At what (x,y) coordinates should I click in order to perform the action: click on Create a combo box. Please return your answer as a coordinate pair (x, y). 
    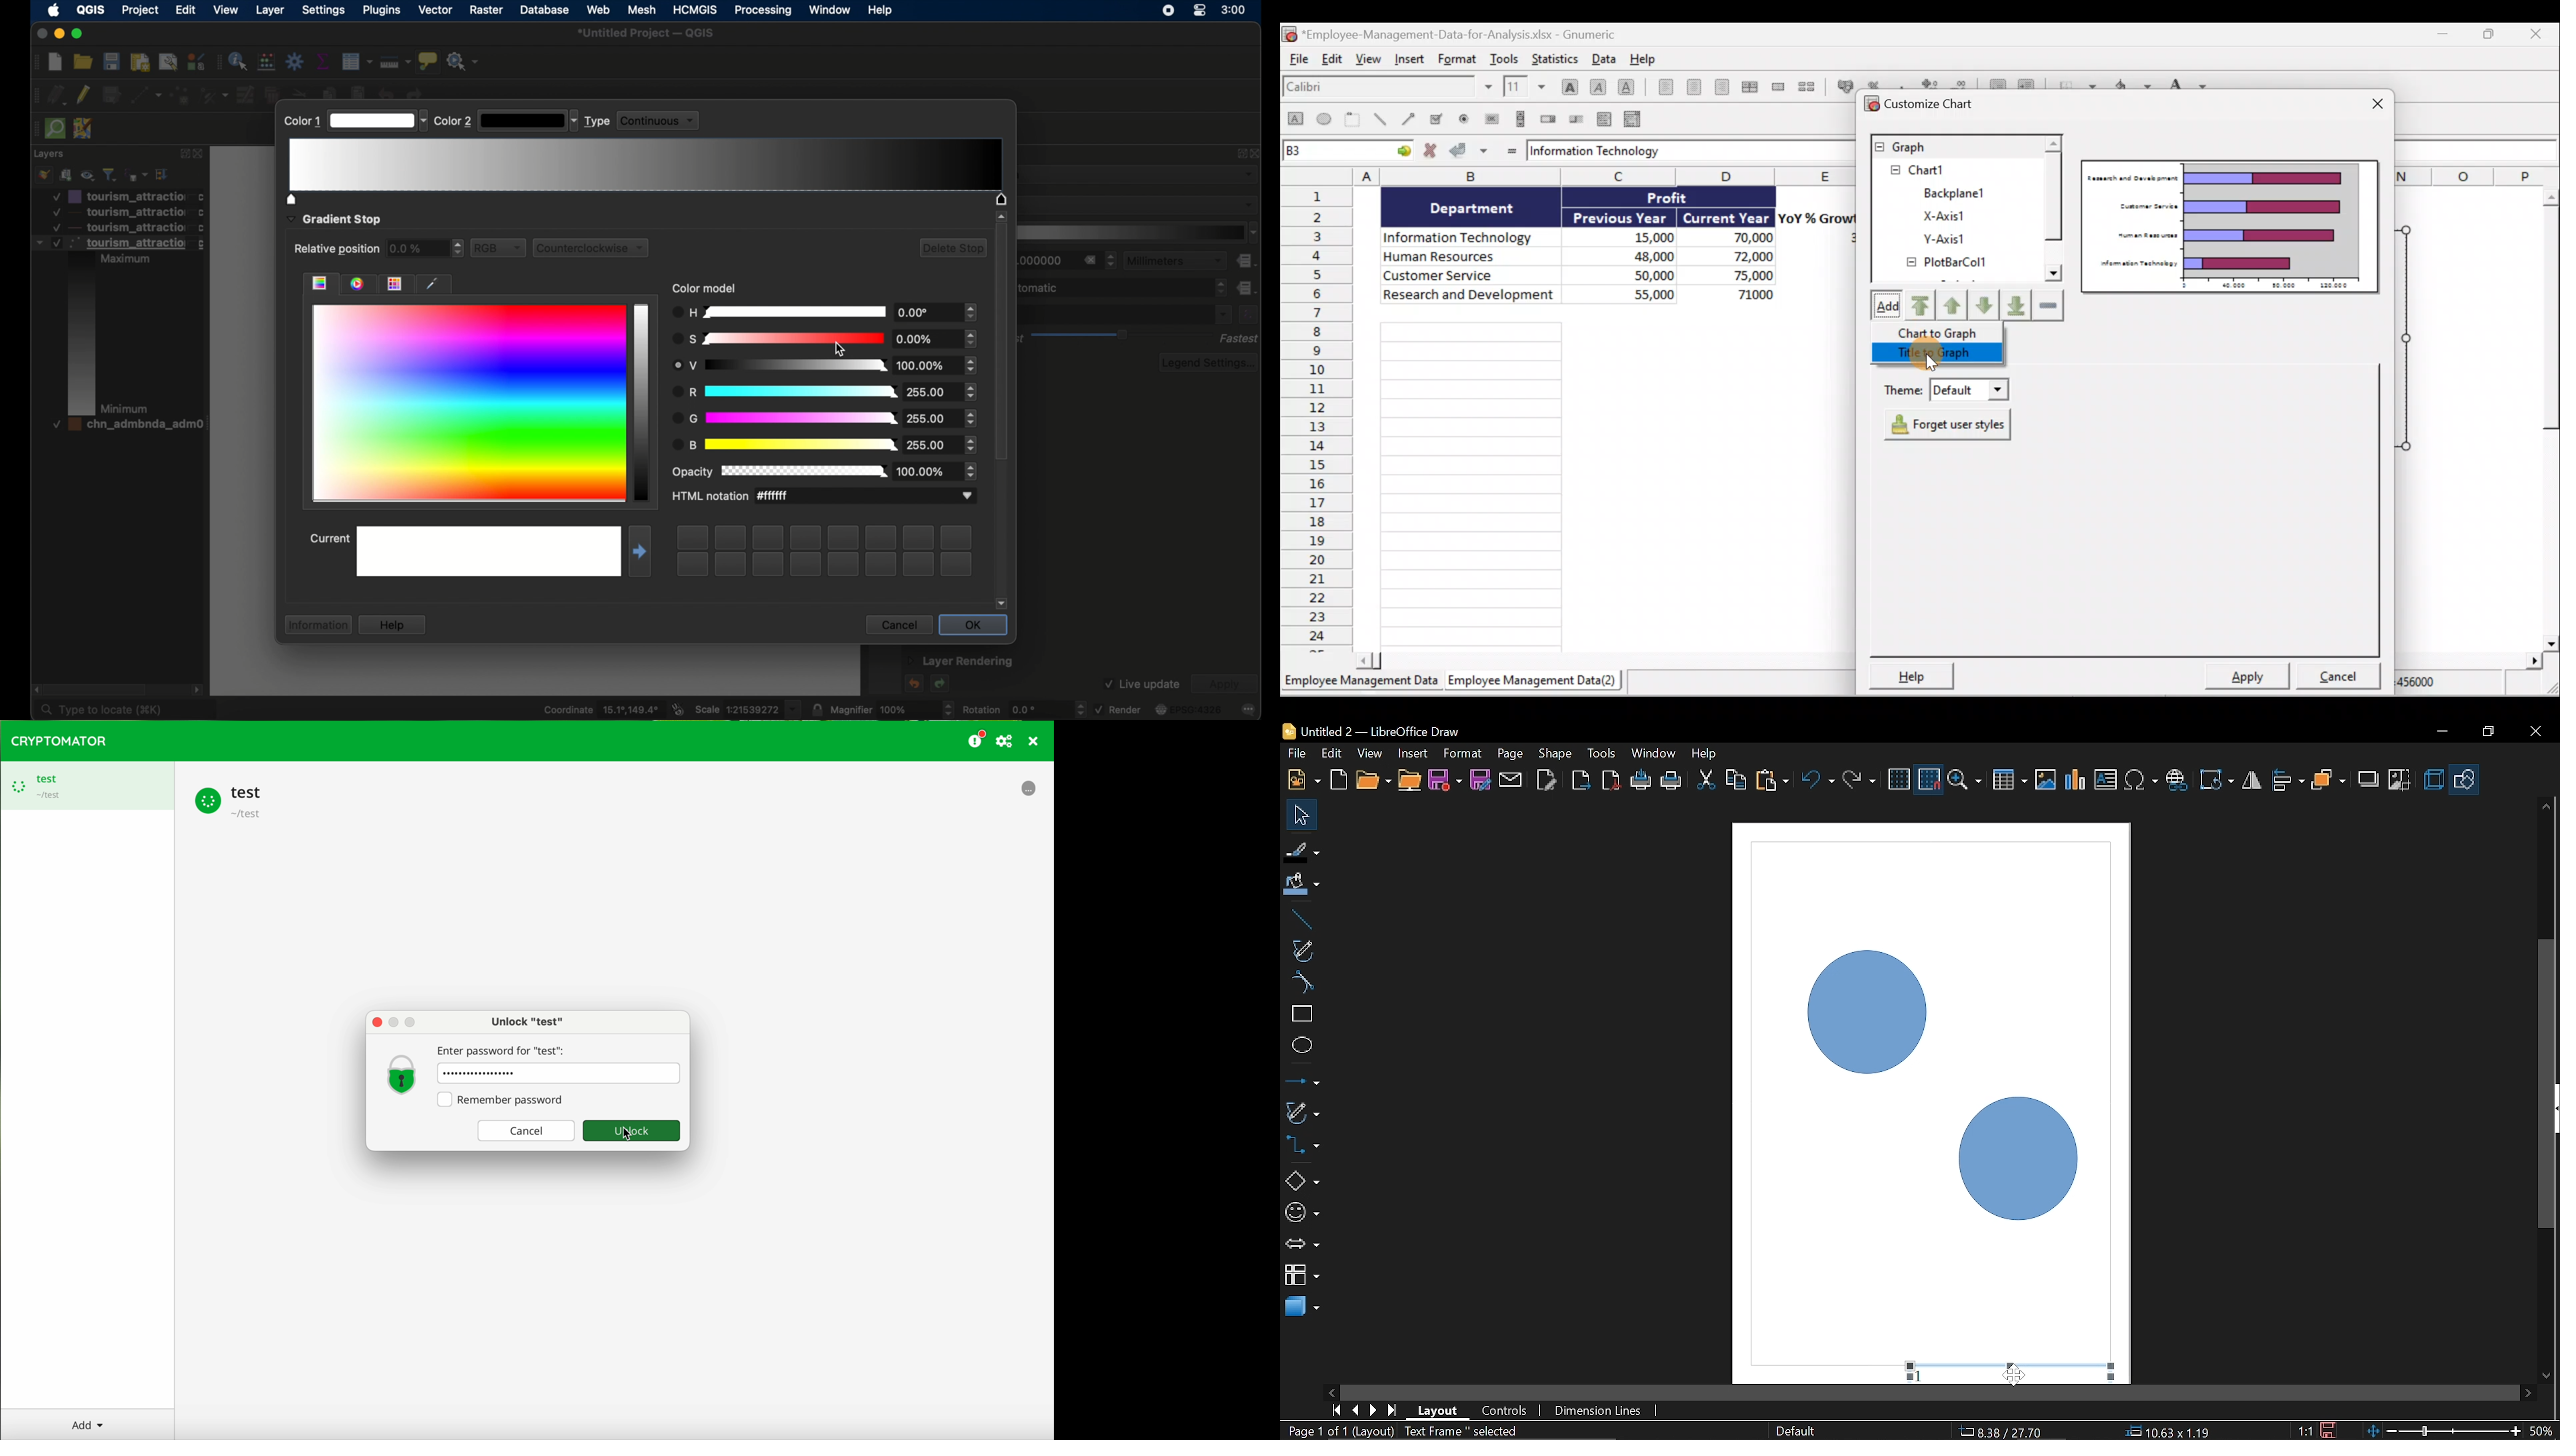
    Looking at the image, I should click on (1635, 120).